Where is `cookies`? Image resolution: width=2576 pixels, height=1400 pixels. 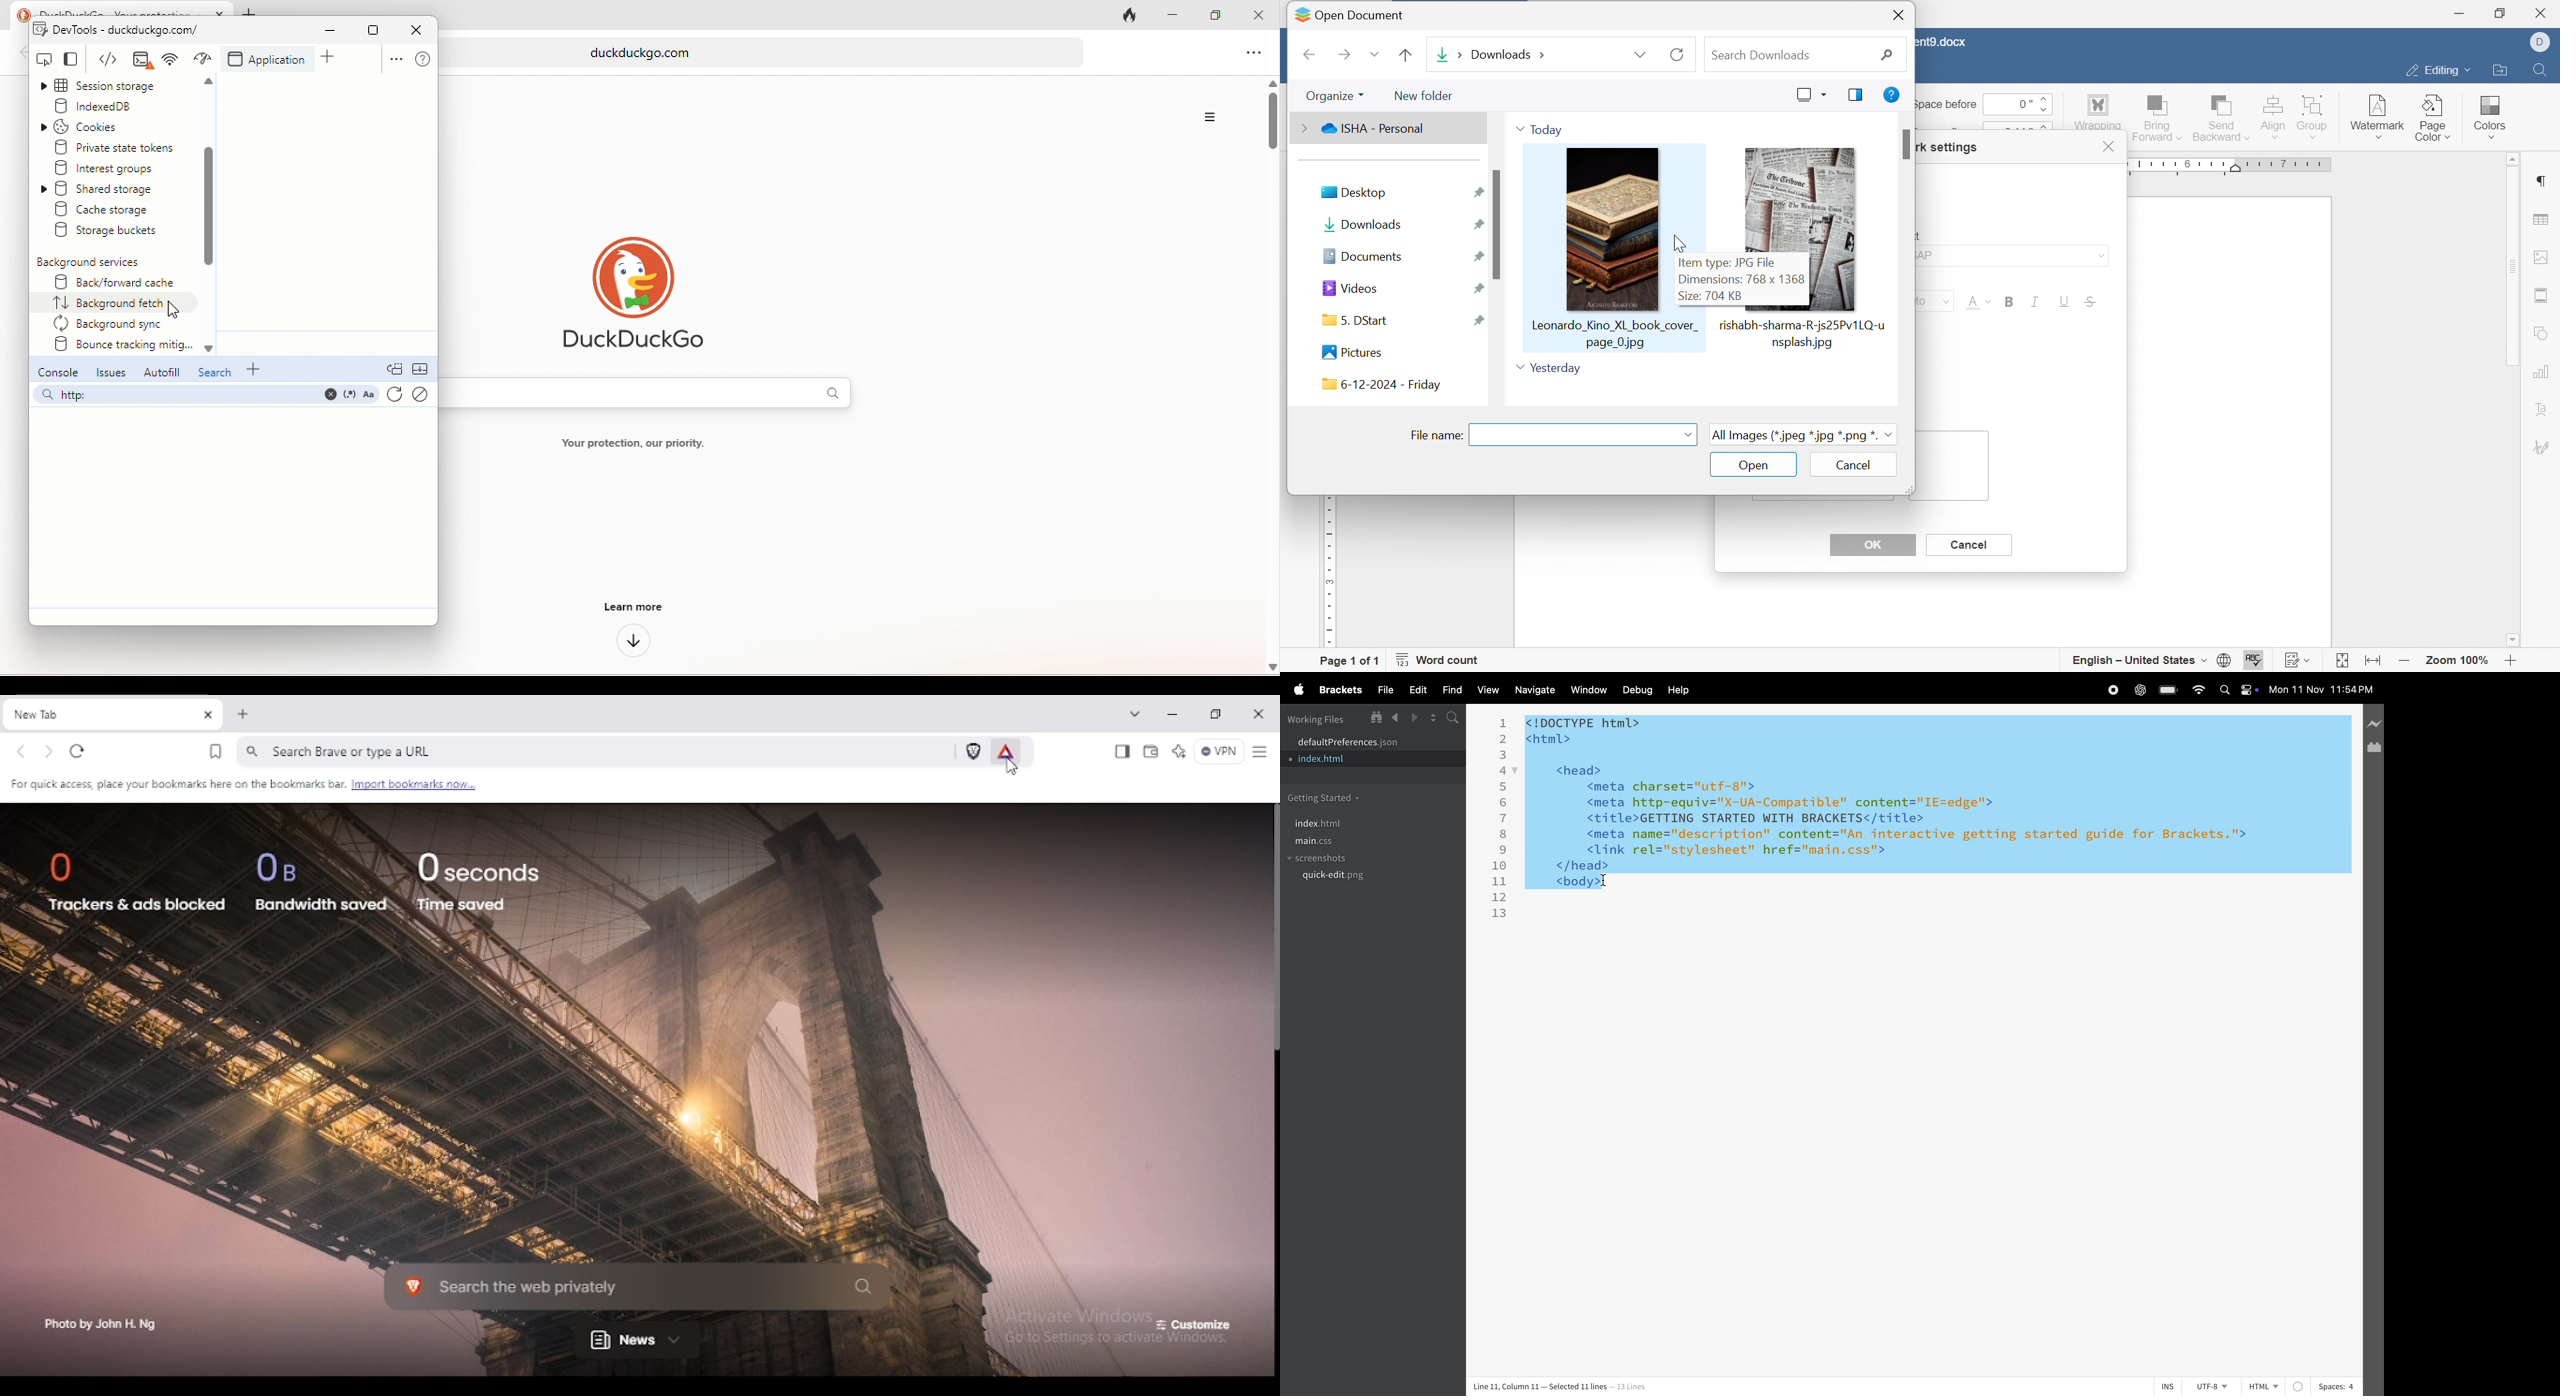 cookies is located at coordinates (98, 127).